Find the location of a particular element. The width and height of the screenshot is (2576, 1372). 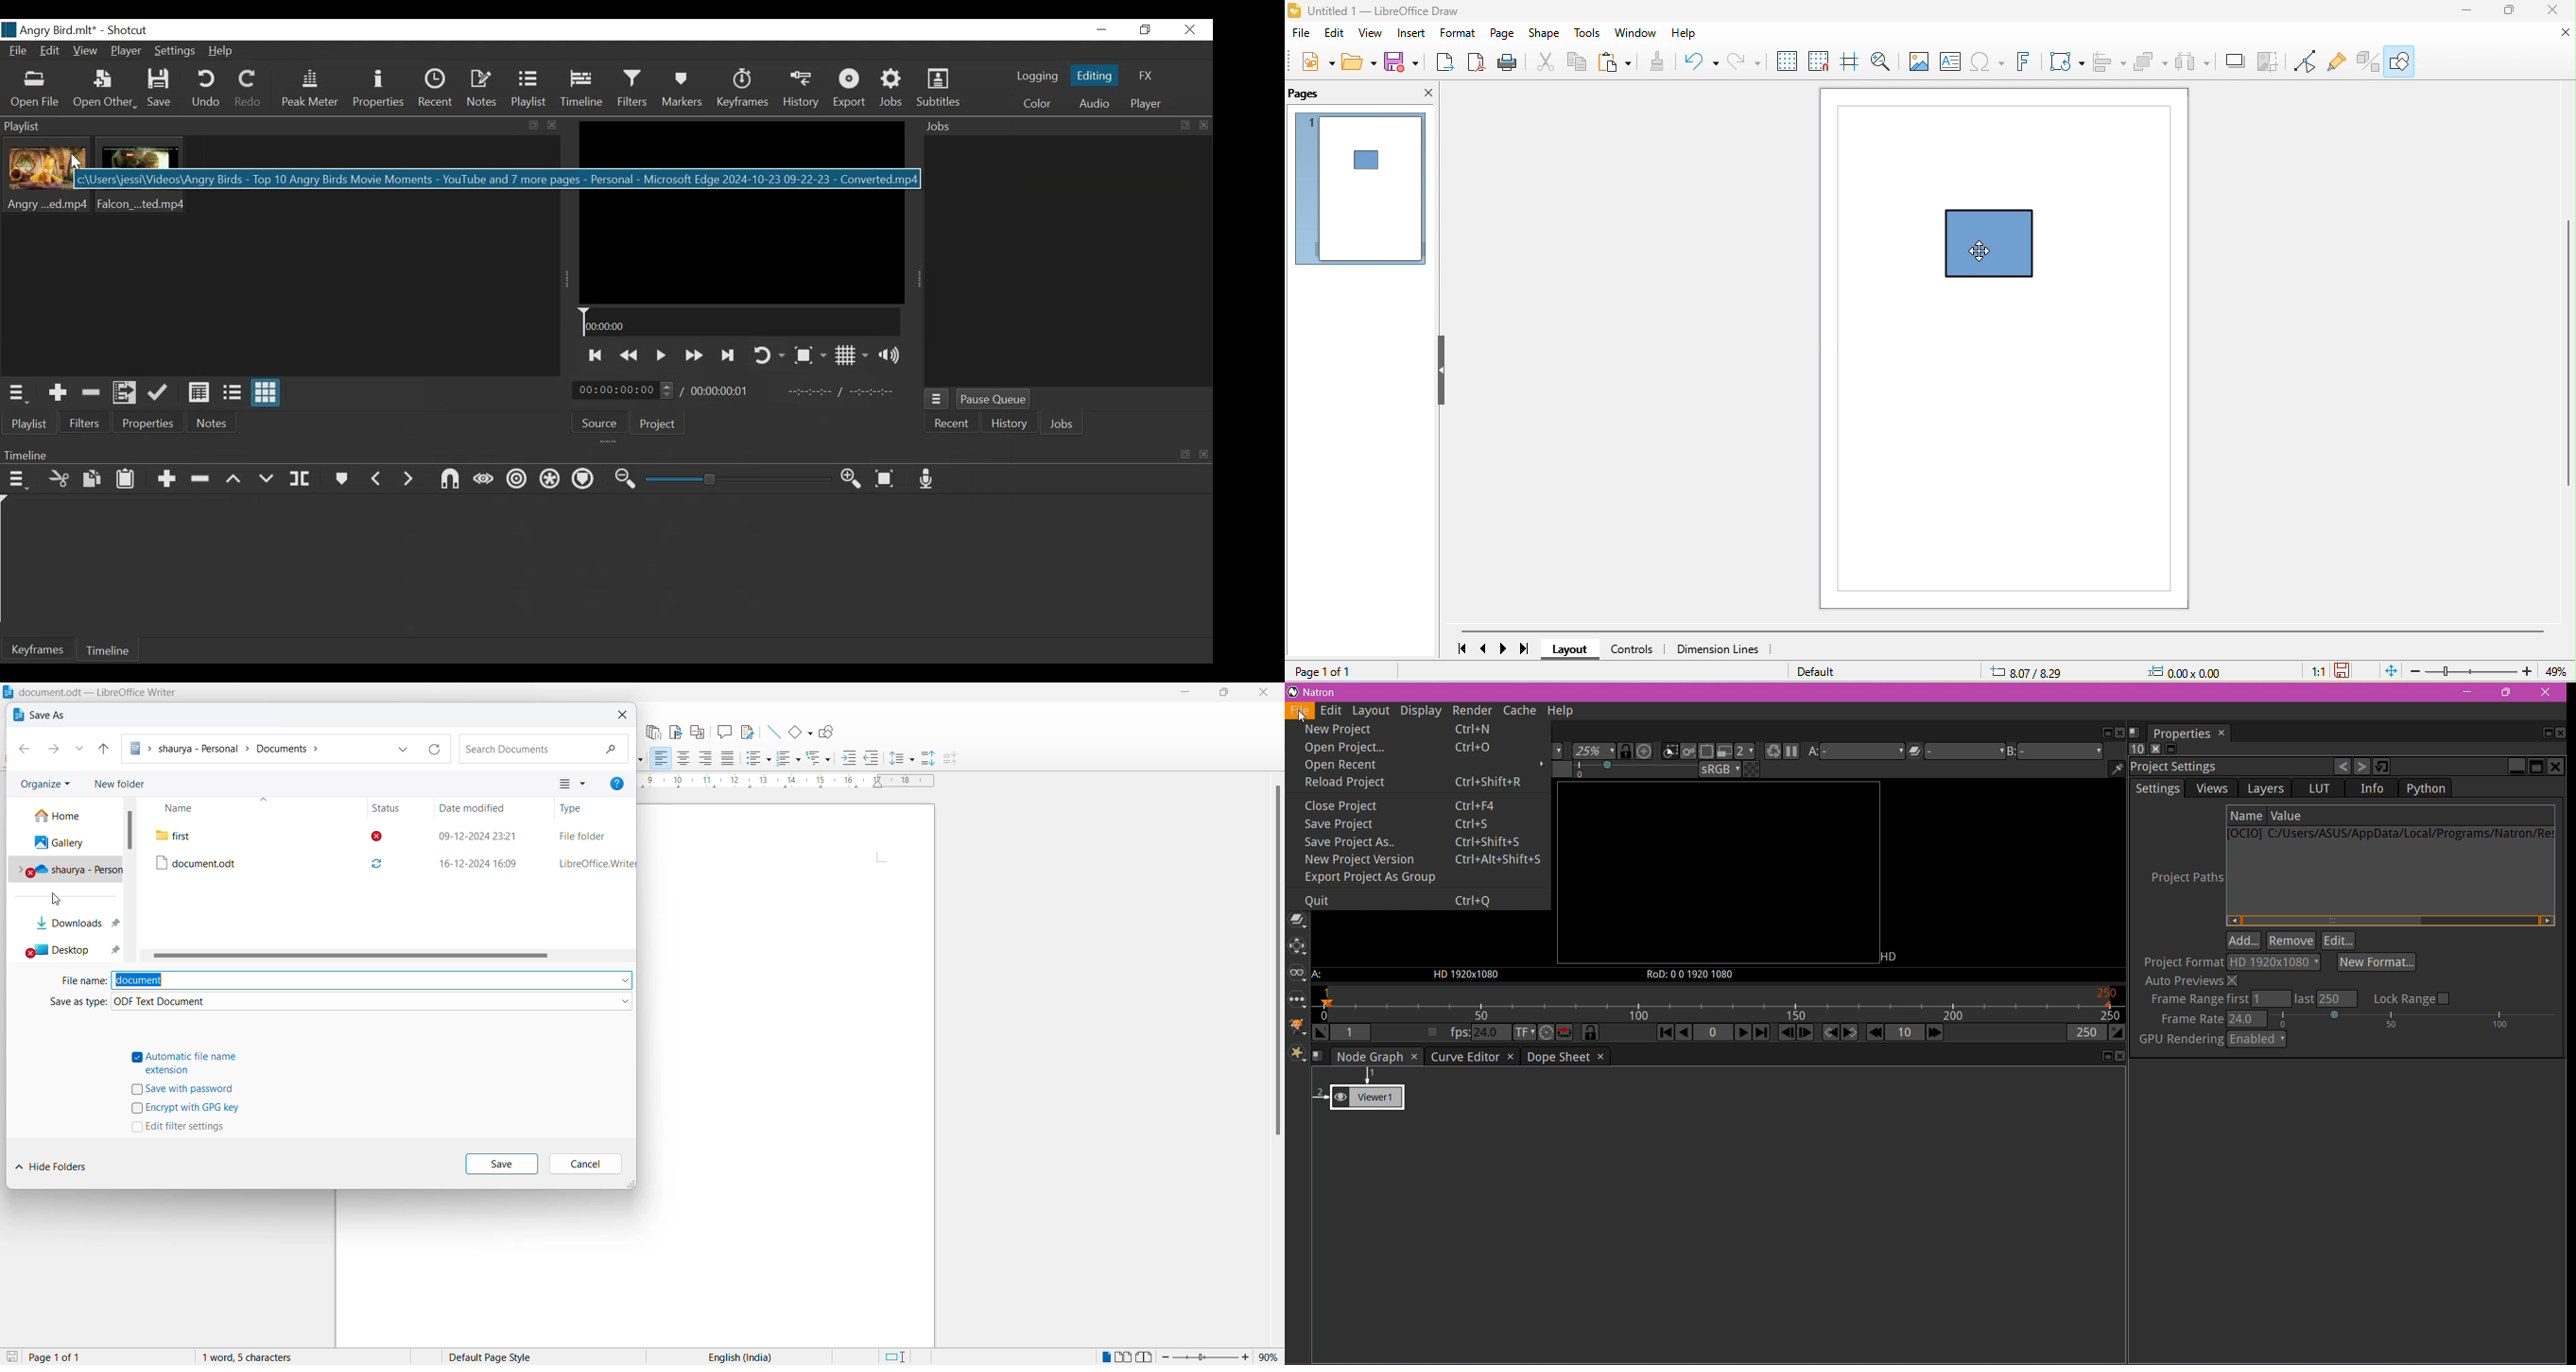

Close is located at coordinates (1190, 29).